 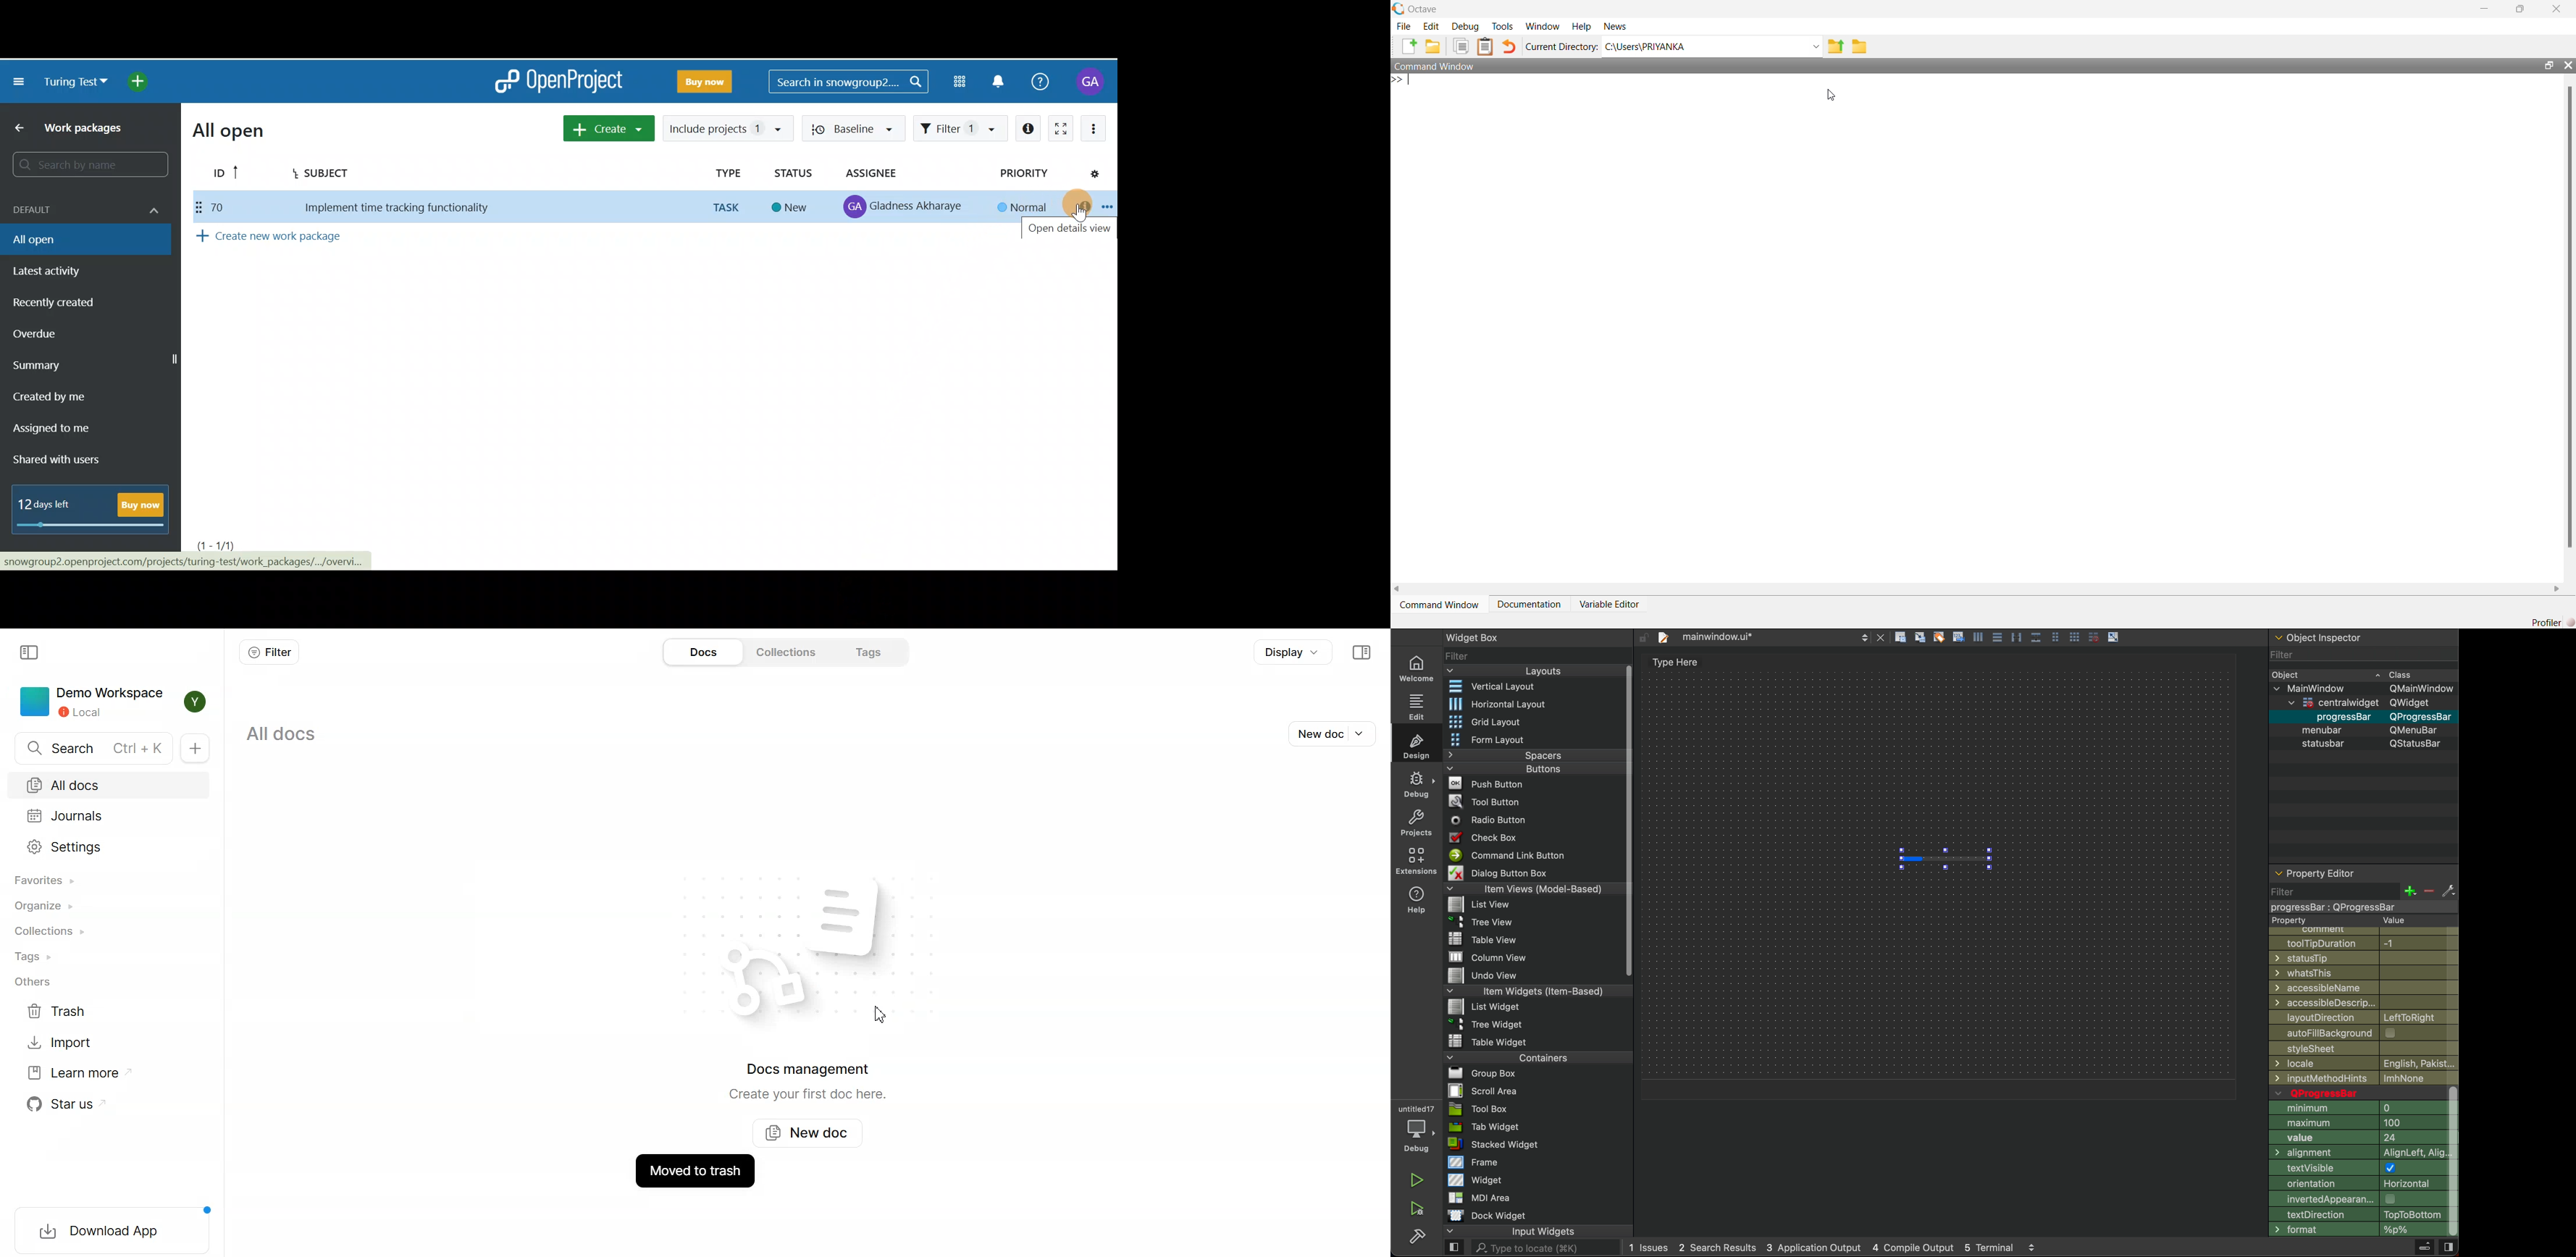 I want to click on Summary, so click(x=93, y=368).